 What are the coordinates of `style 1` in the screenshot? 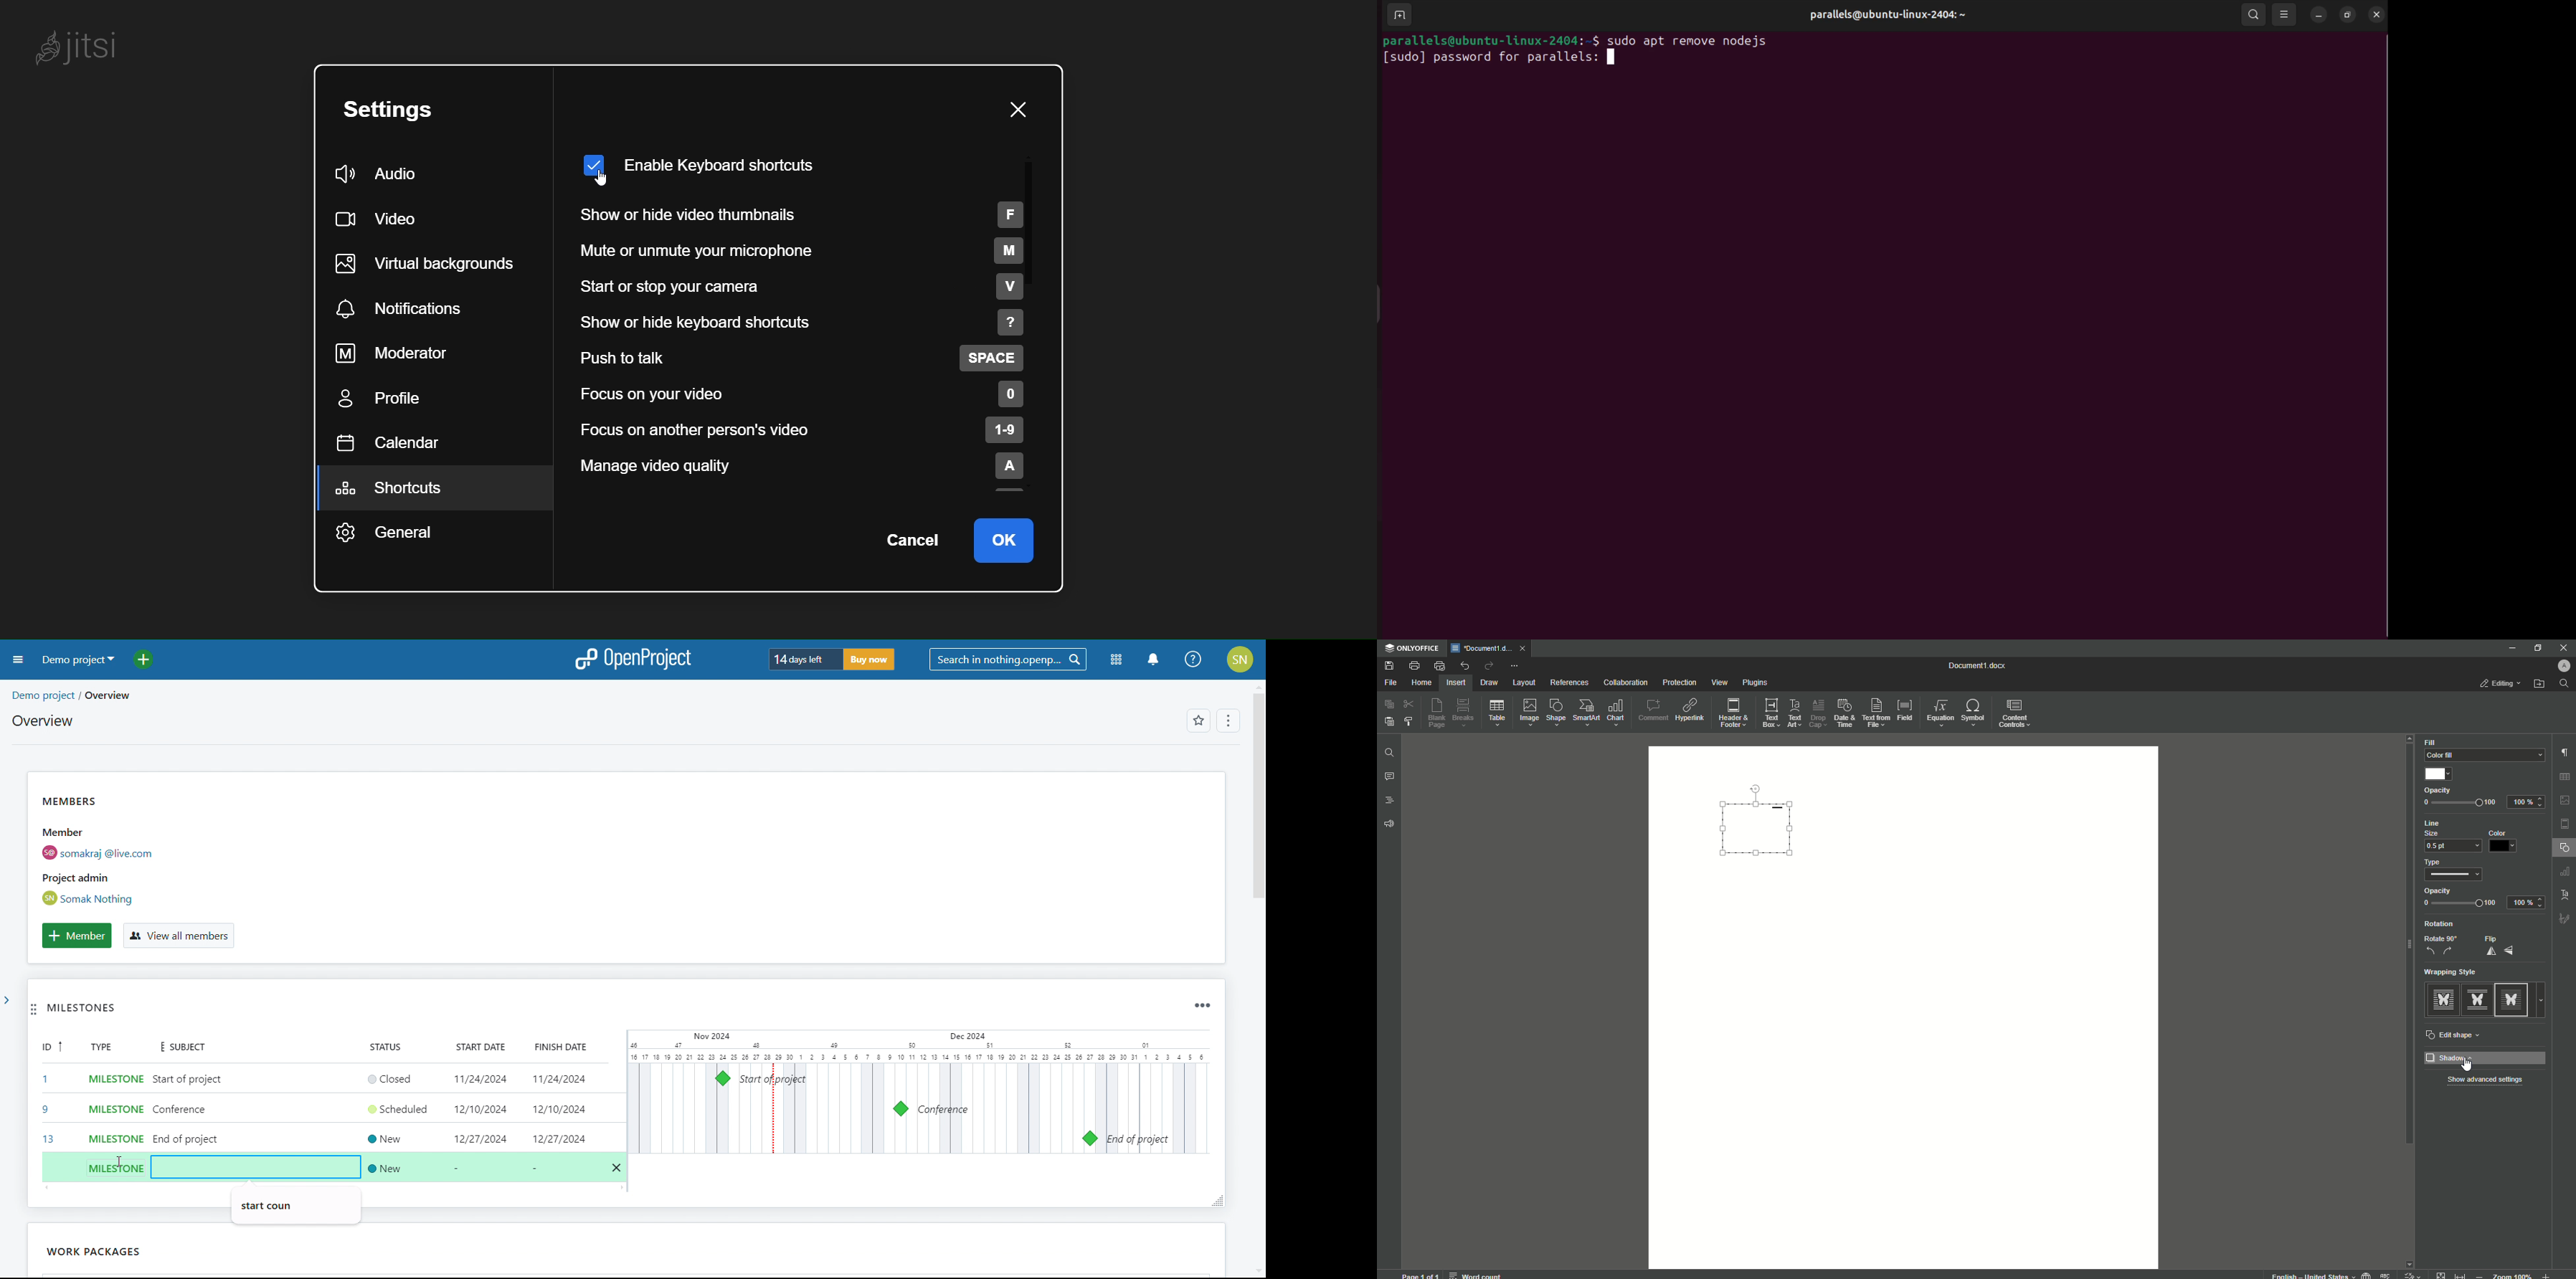 It's located at (2442, 999).